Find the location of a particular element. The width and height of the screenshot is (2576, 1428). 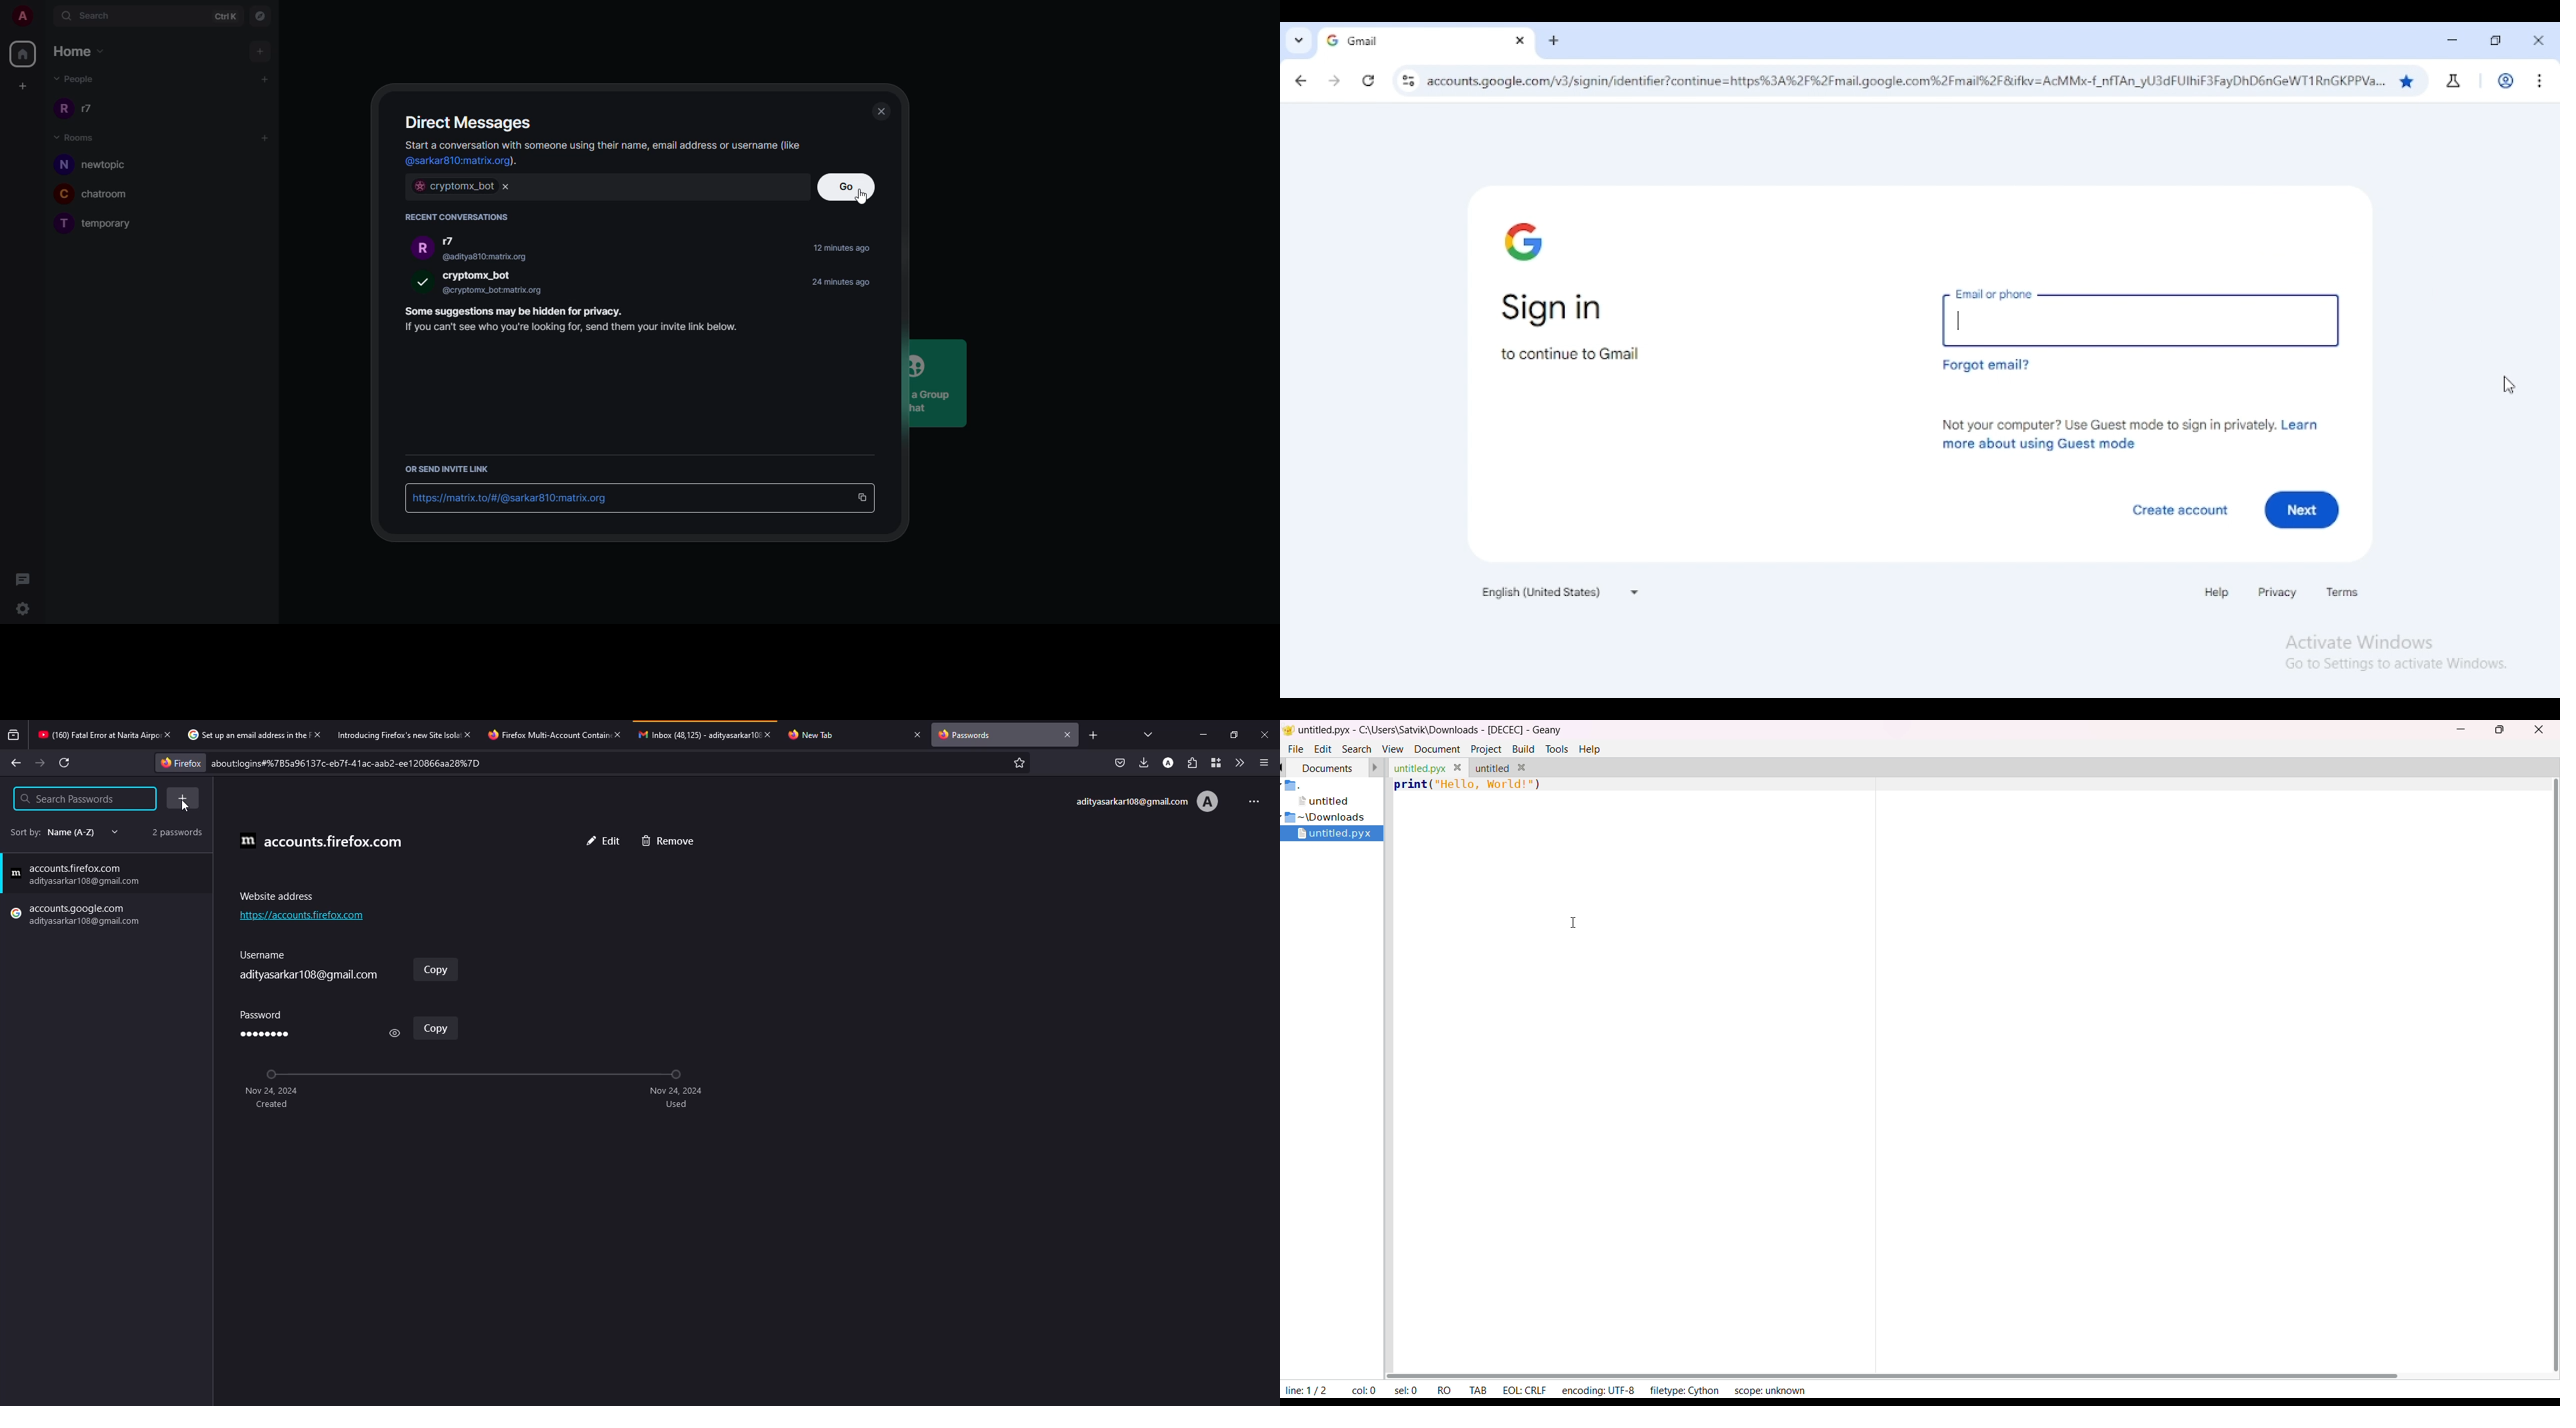

people is located at coordinates (77, 80).